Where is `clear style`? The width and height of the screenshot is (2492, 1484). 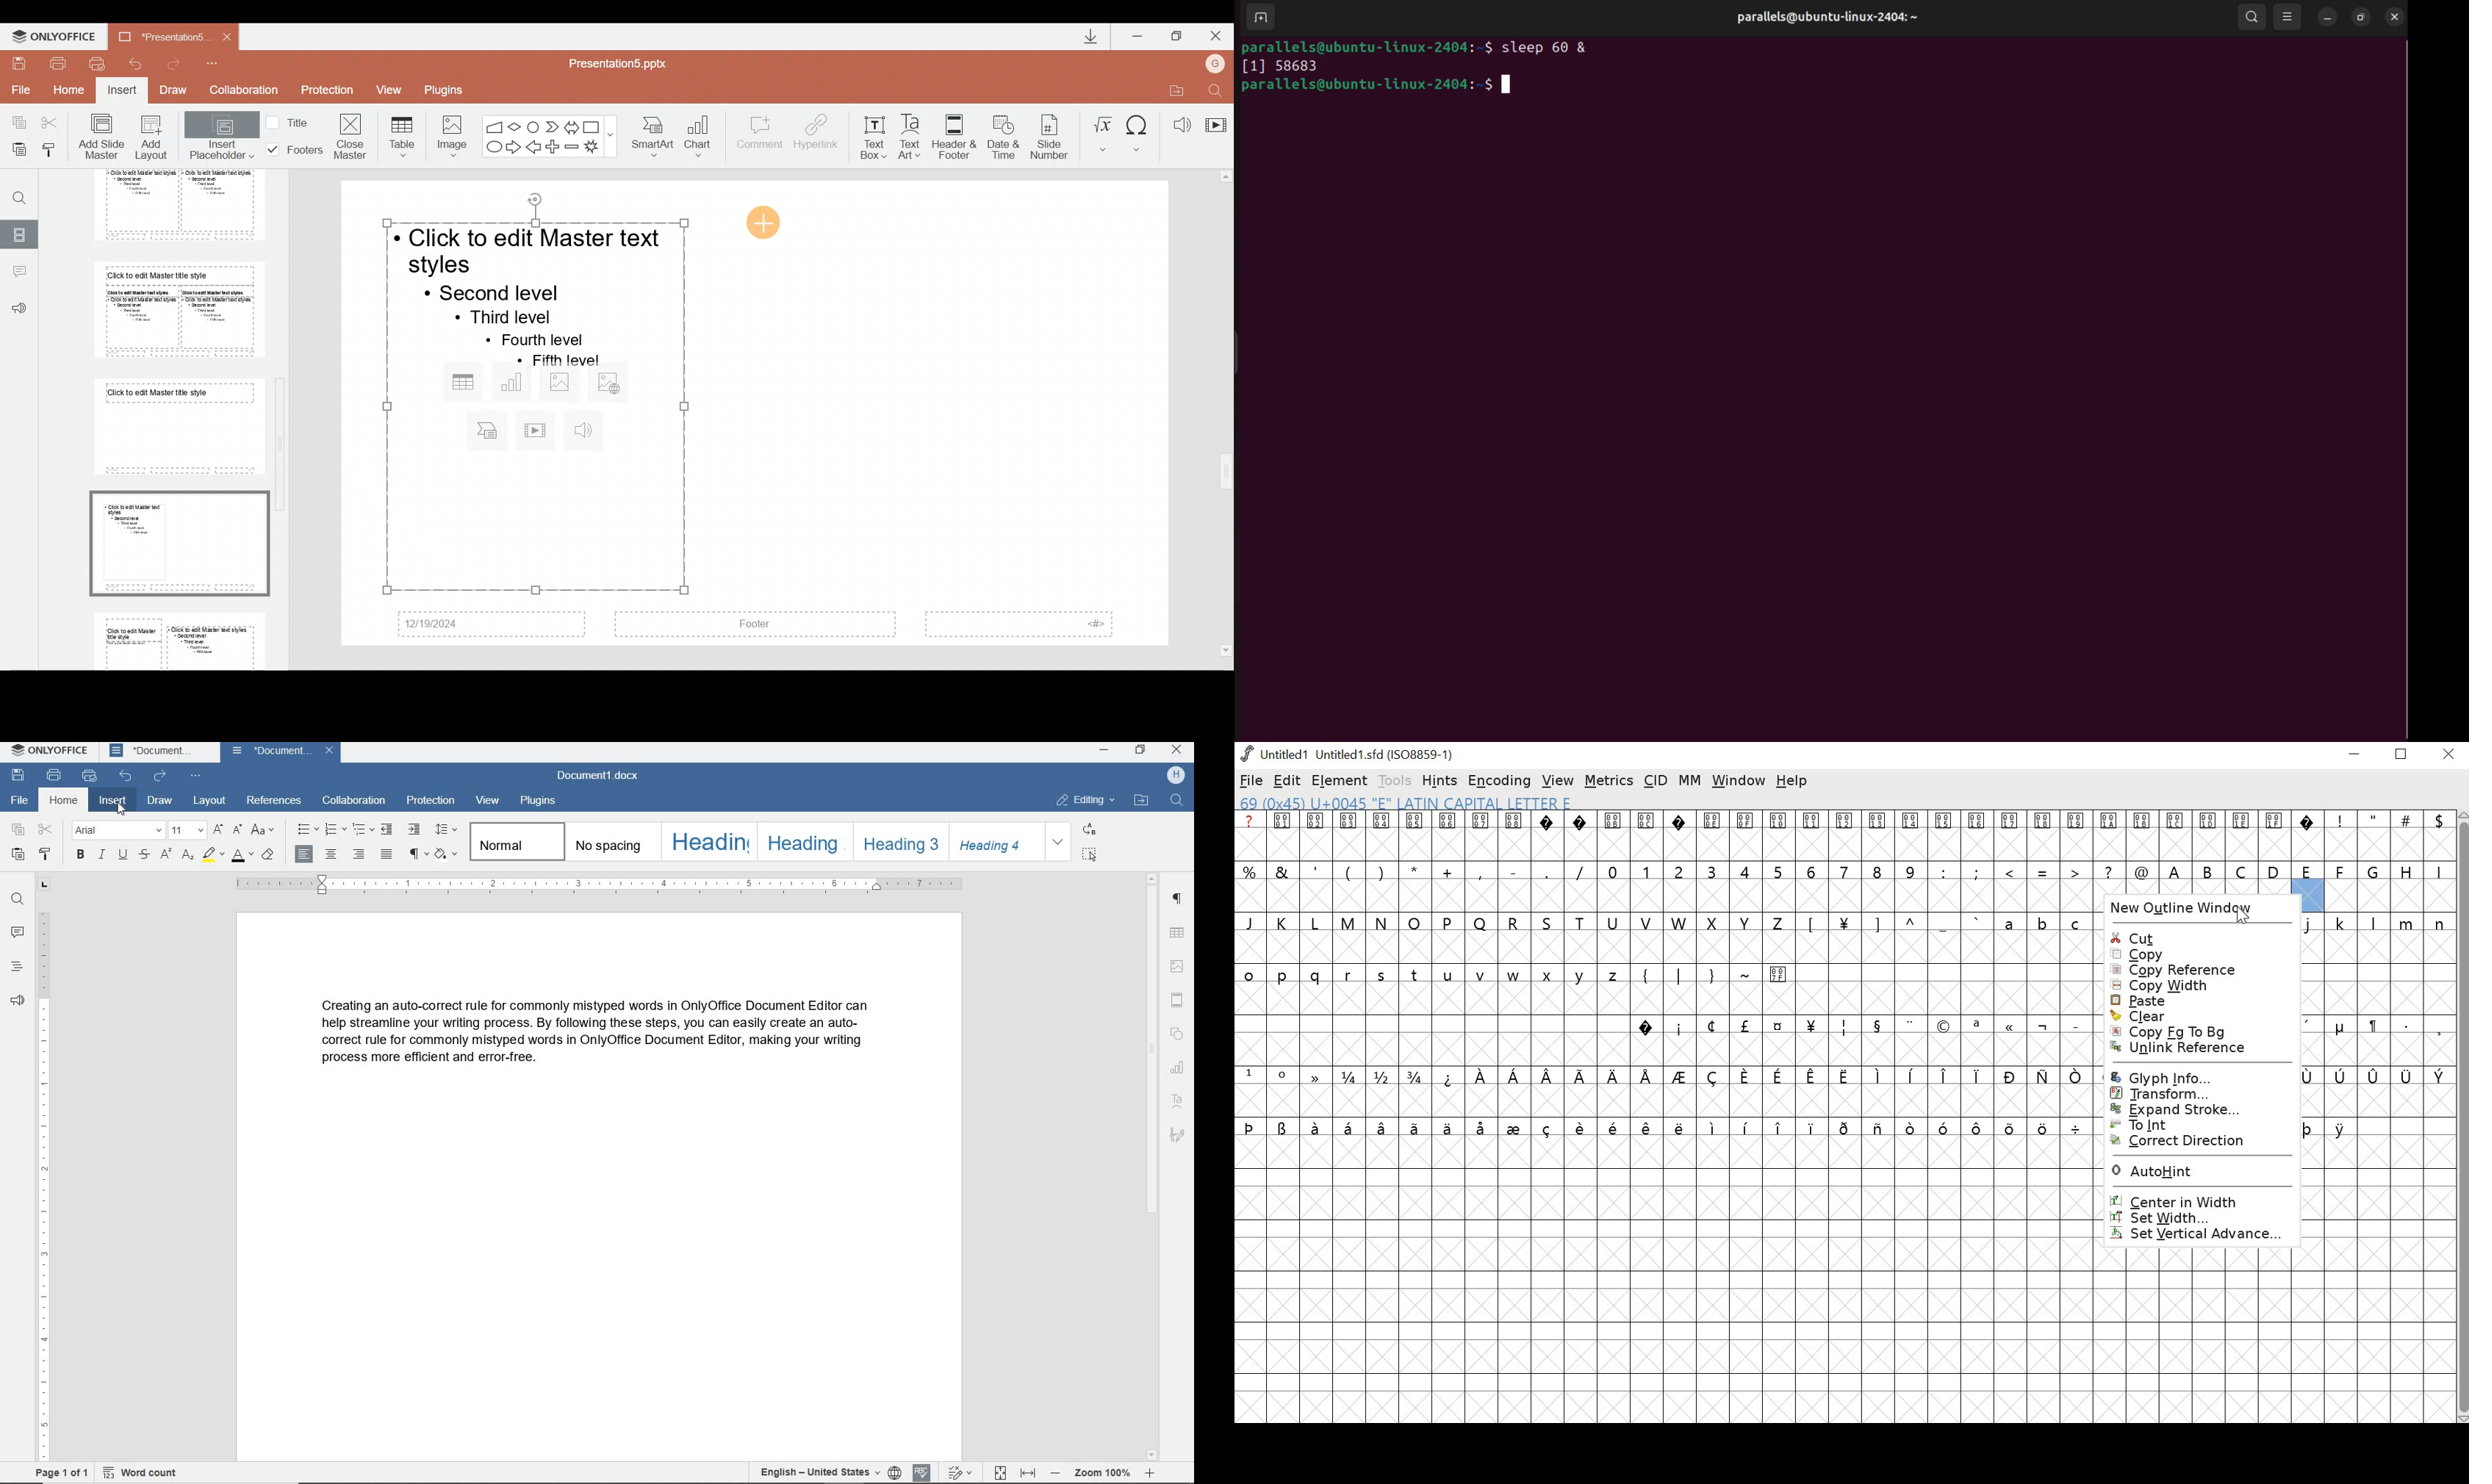 clear style is located at coordinates (269, 855).